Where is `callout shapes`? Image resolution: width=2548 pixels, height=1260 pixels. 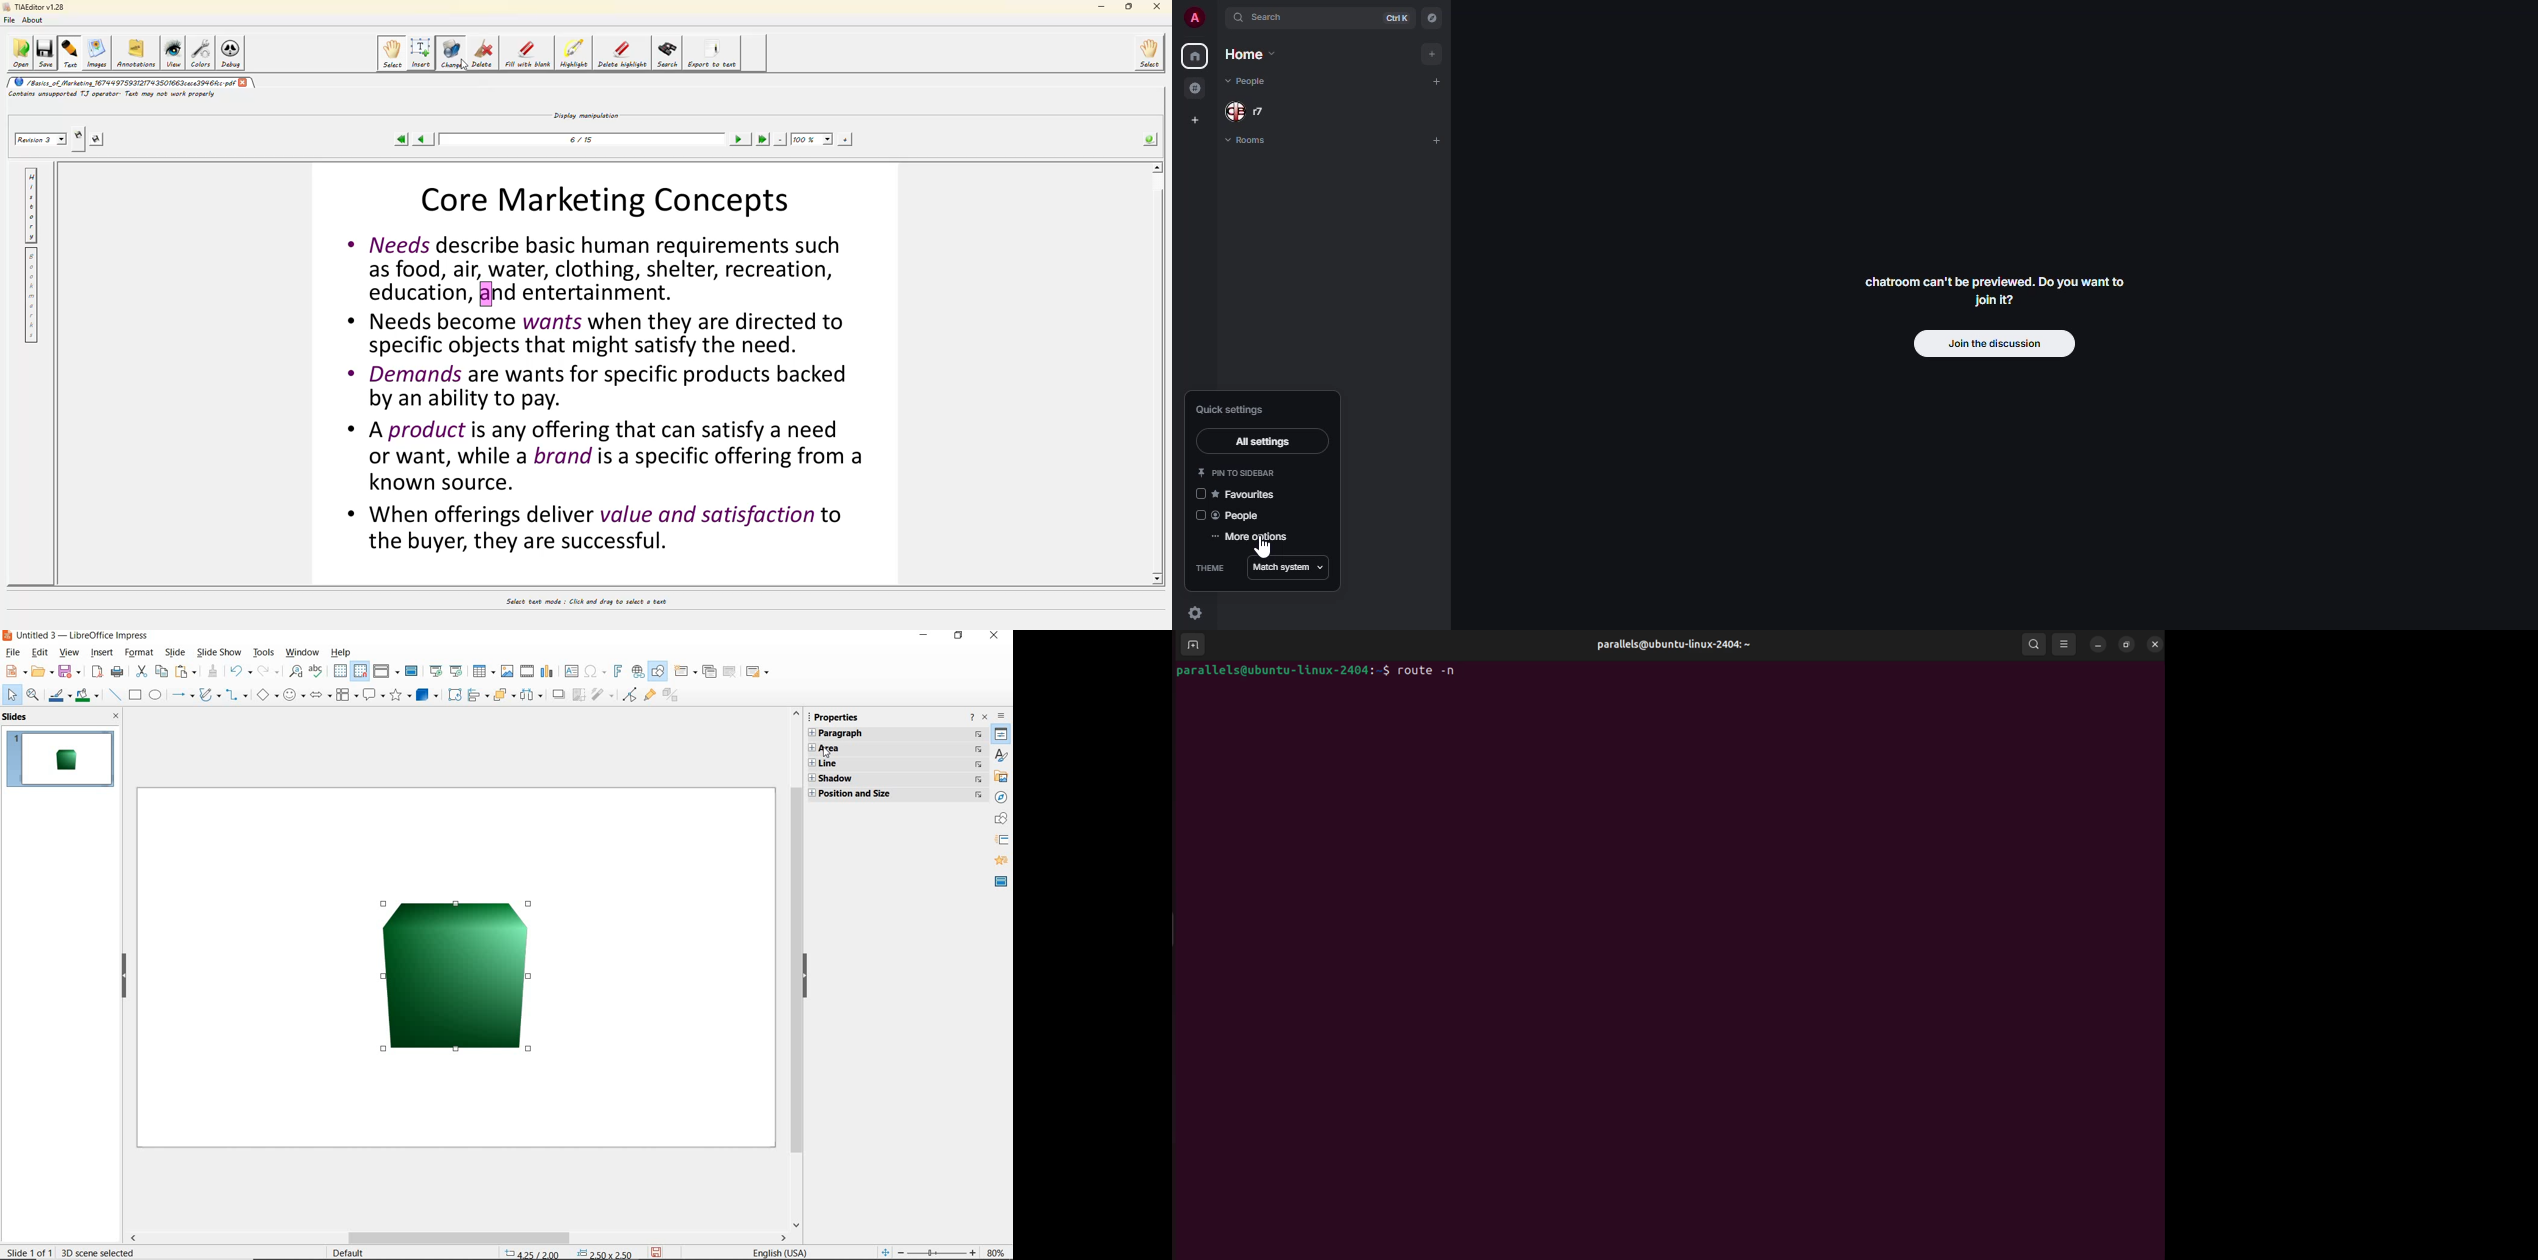
callout shapes is located at coordinates (375, 695).